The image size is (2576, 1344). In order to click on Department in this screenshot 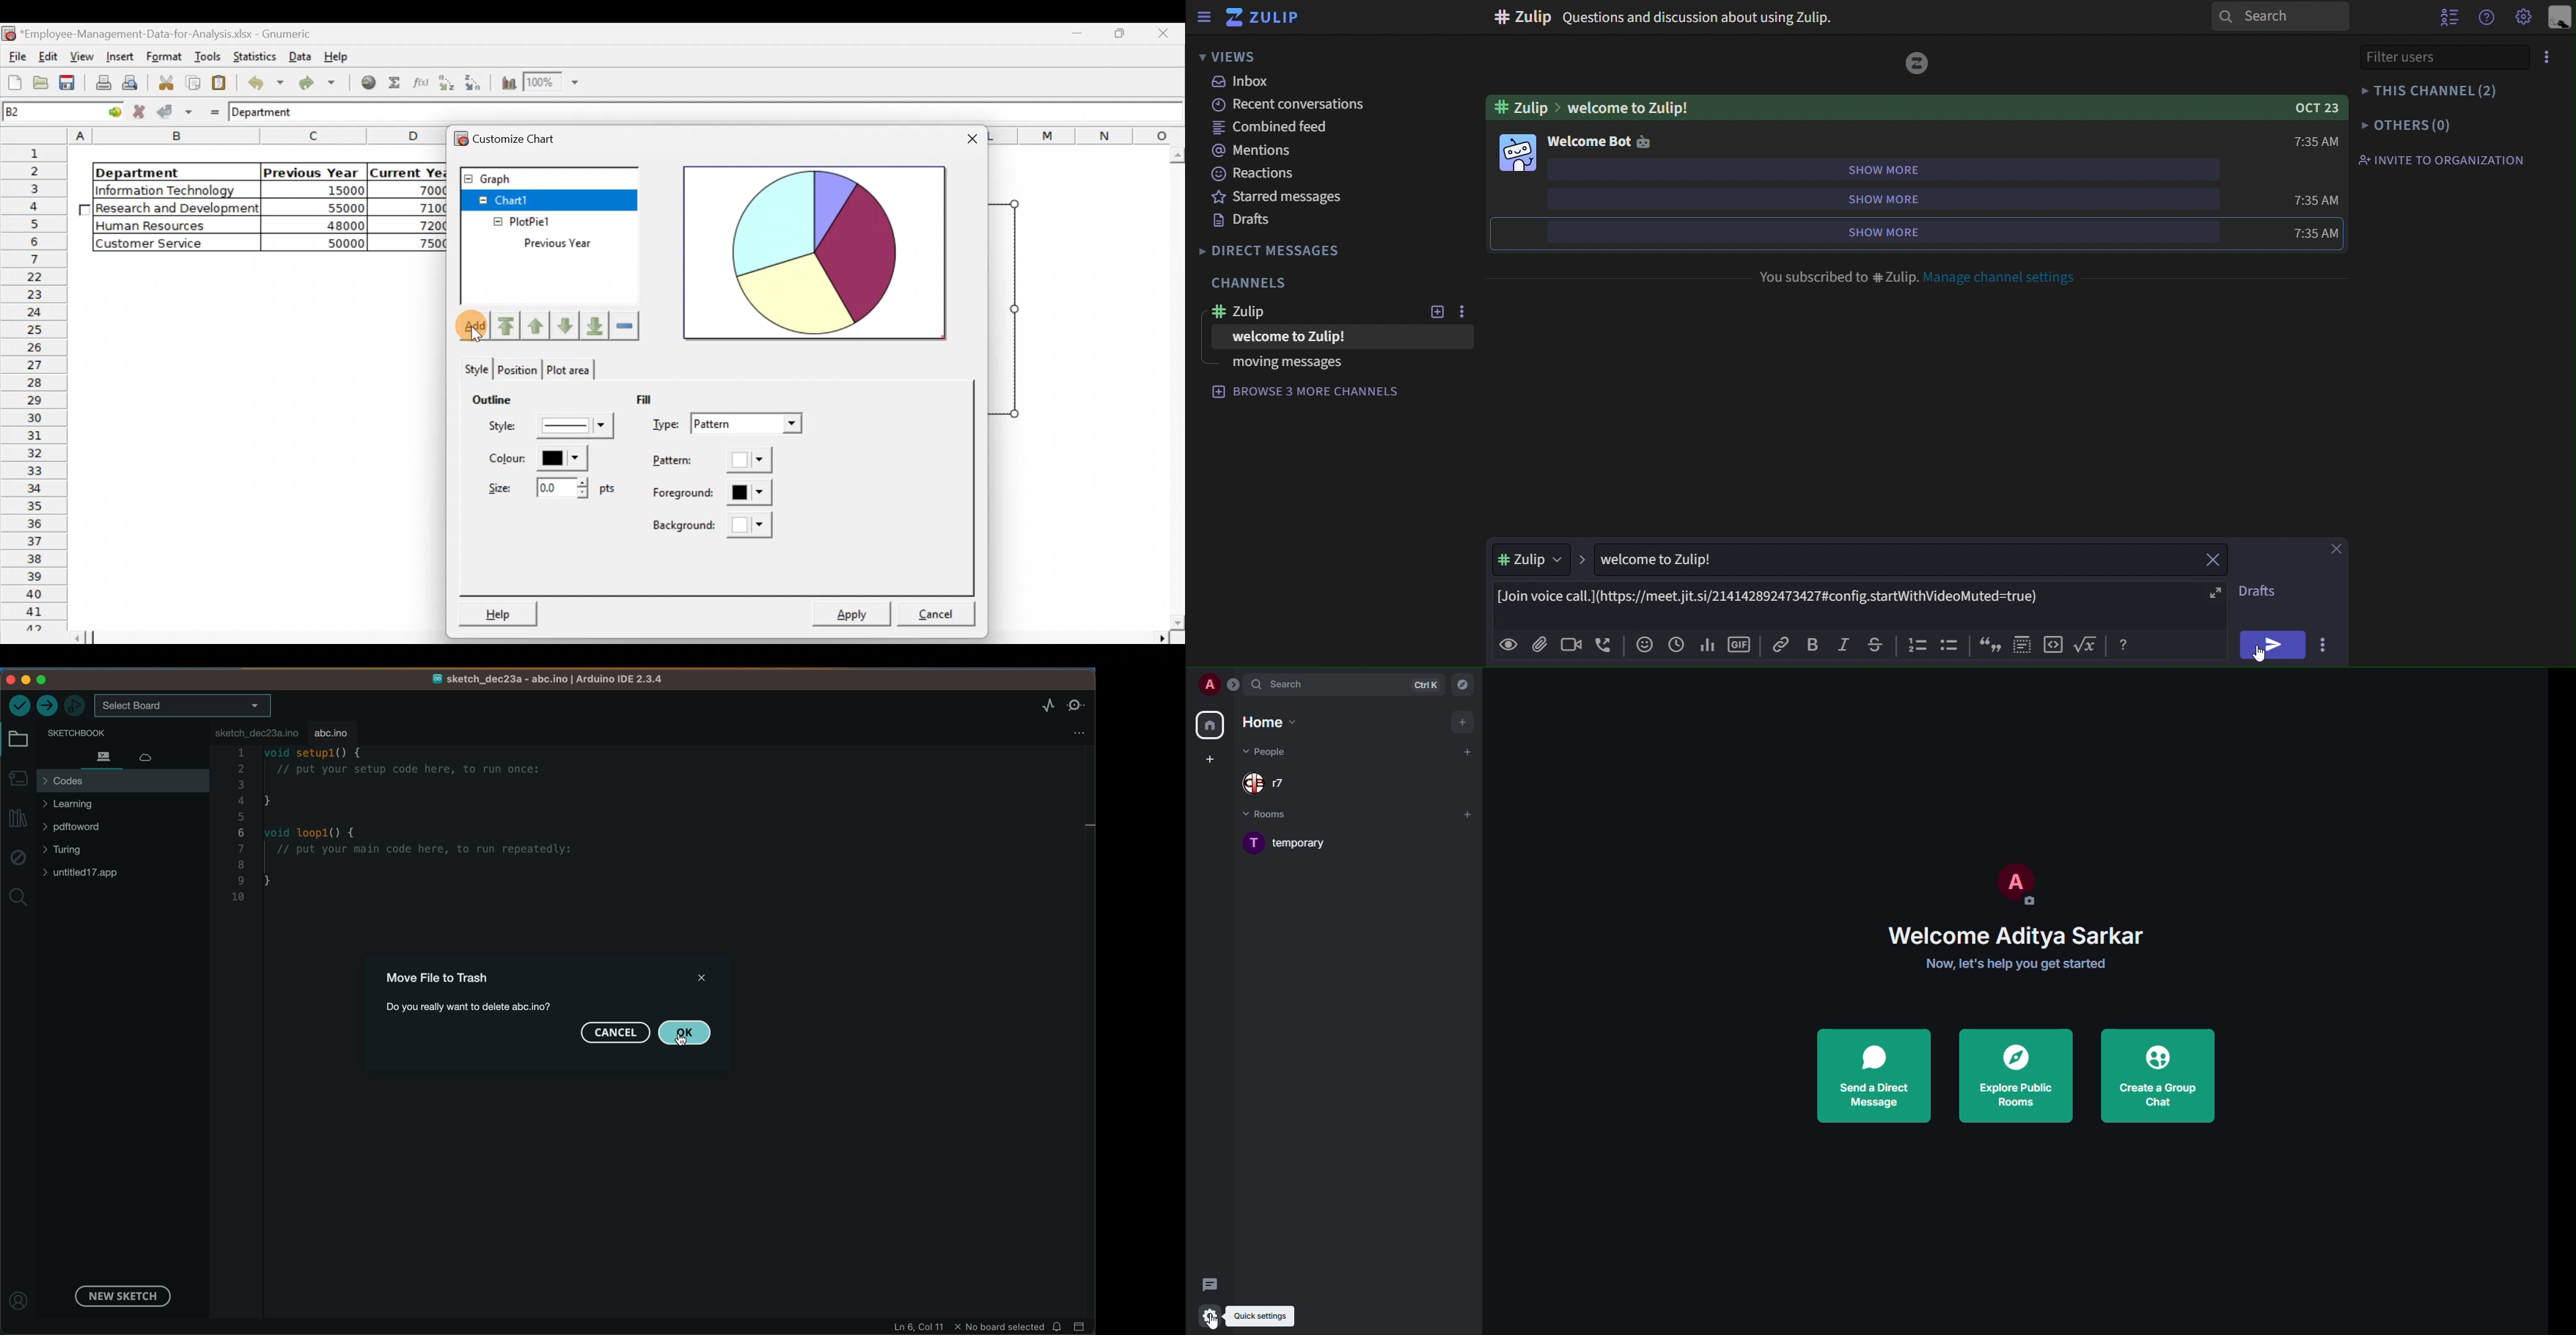, I will do `click(168, 172)`.